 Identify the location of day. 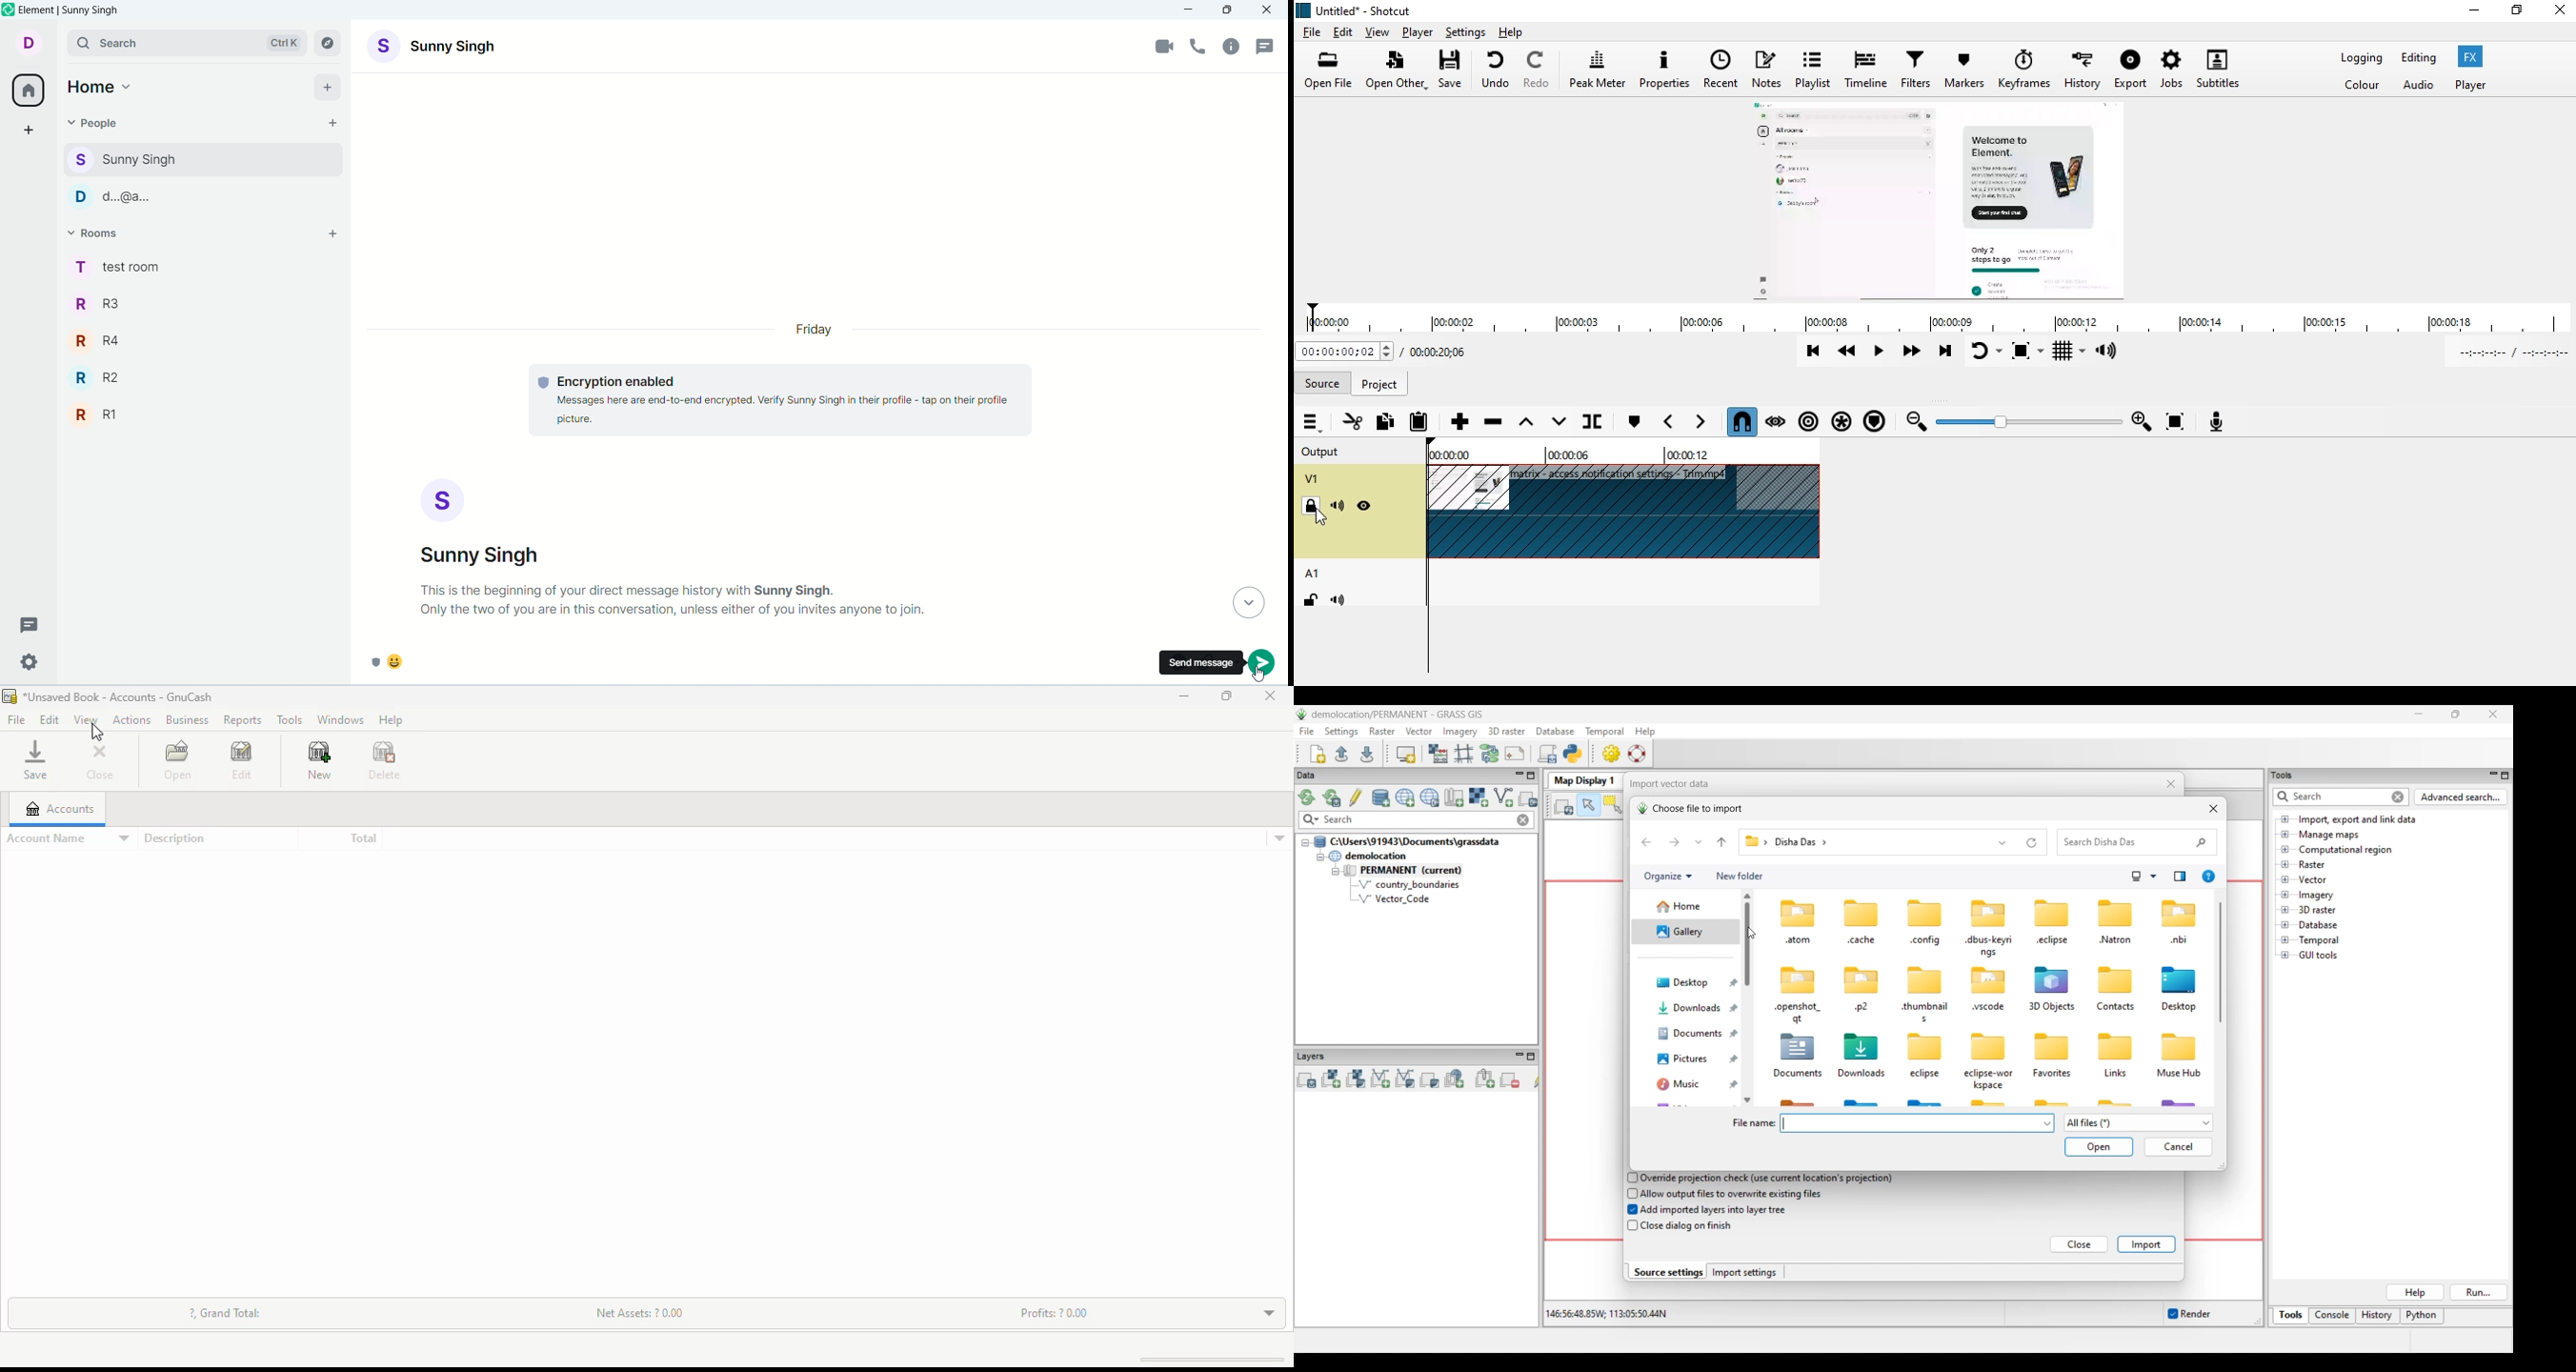
(817, 330).